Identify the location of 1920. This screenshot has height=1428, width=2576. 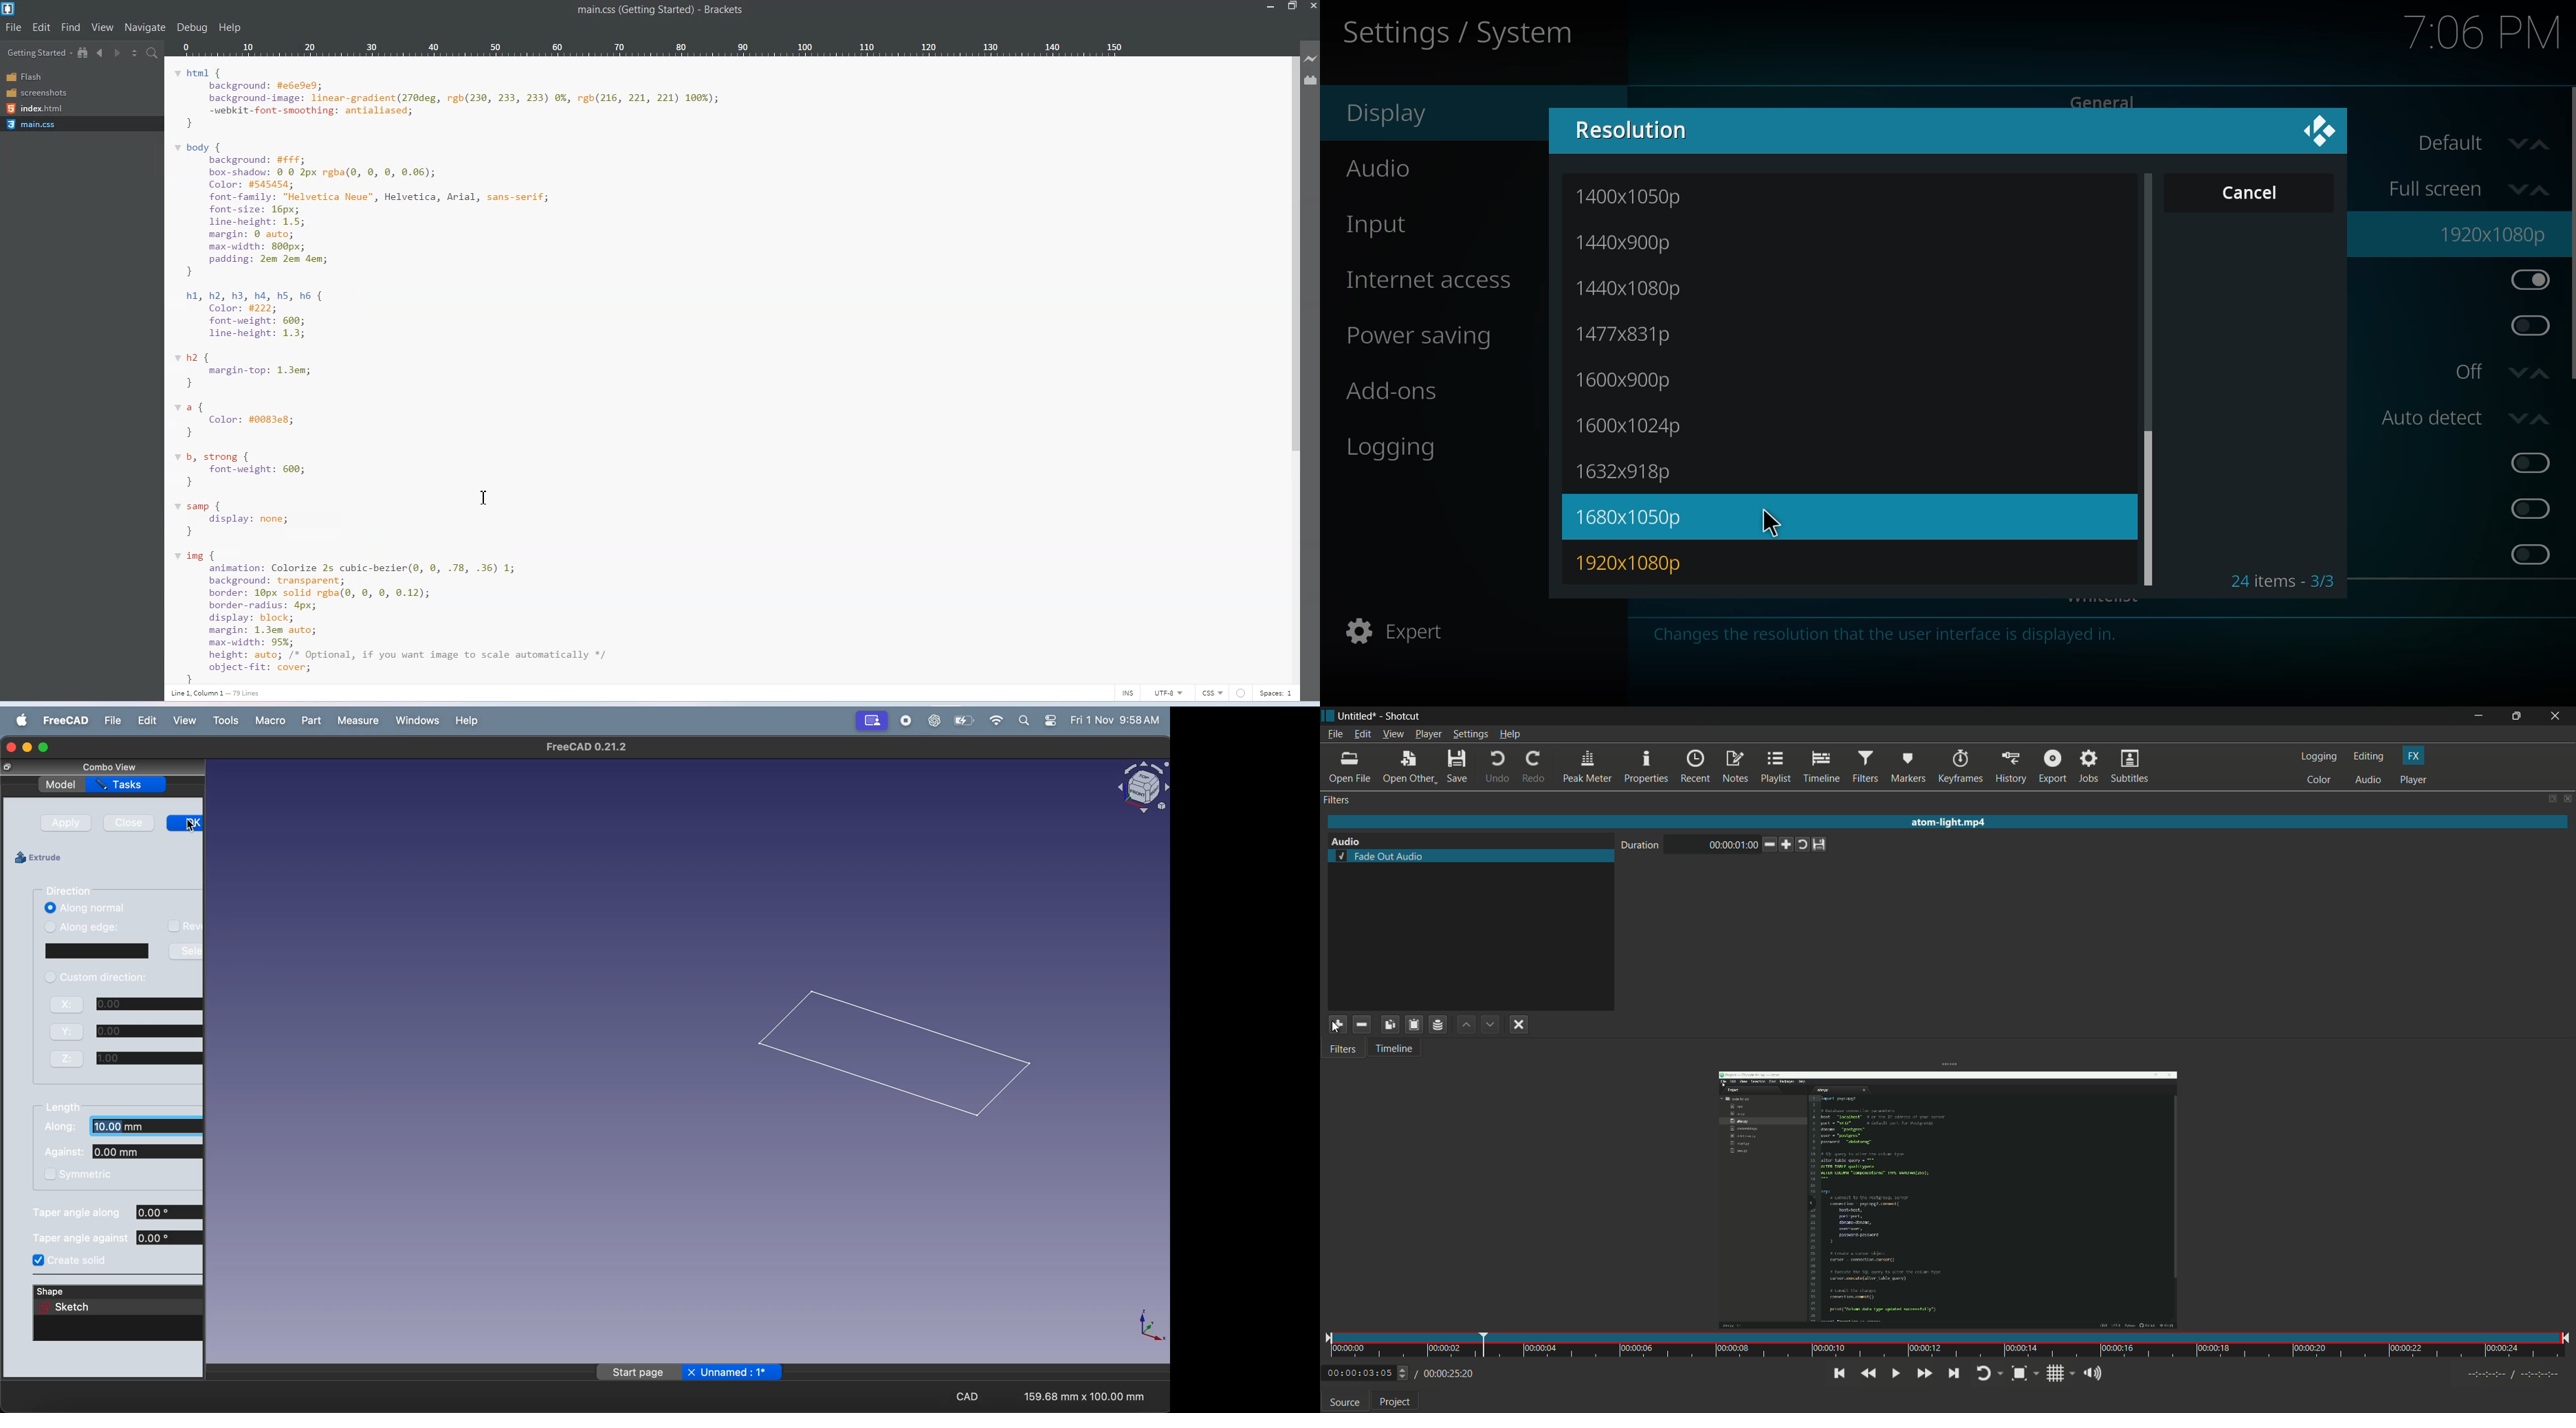
(1634, 561).